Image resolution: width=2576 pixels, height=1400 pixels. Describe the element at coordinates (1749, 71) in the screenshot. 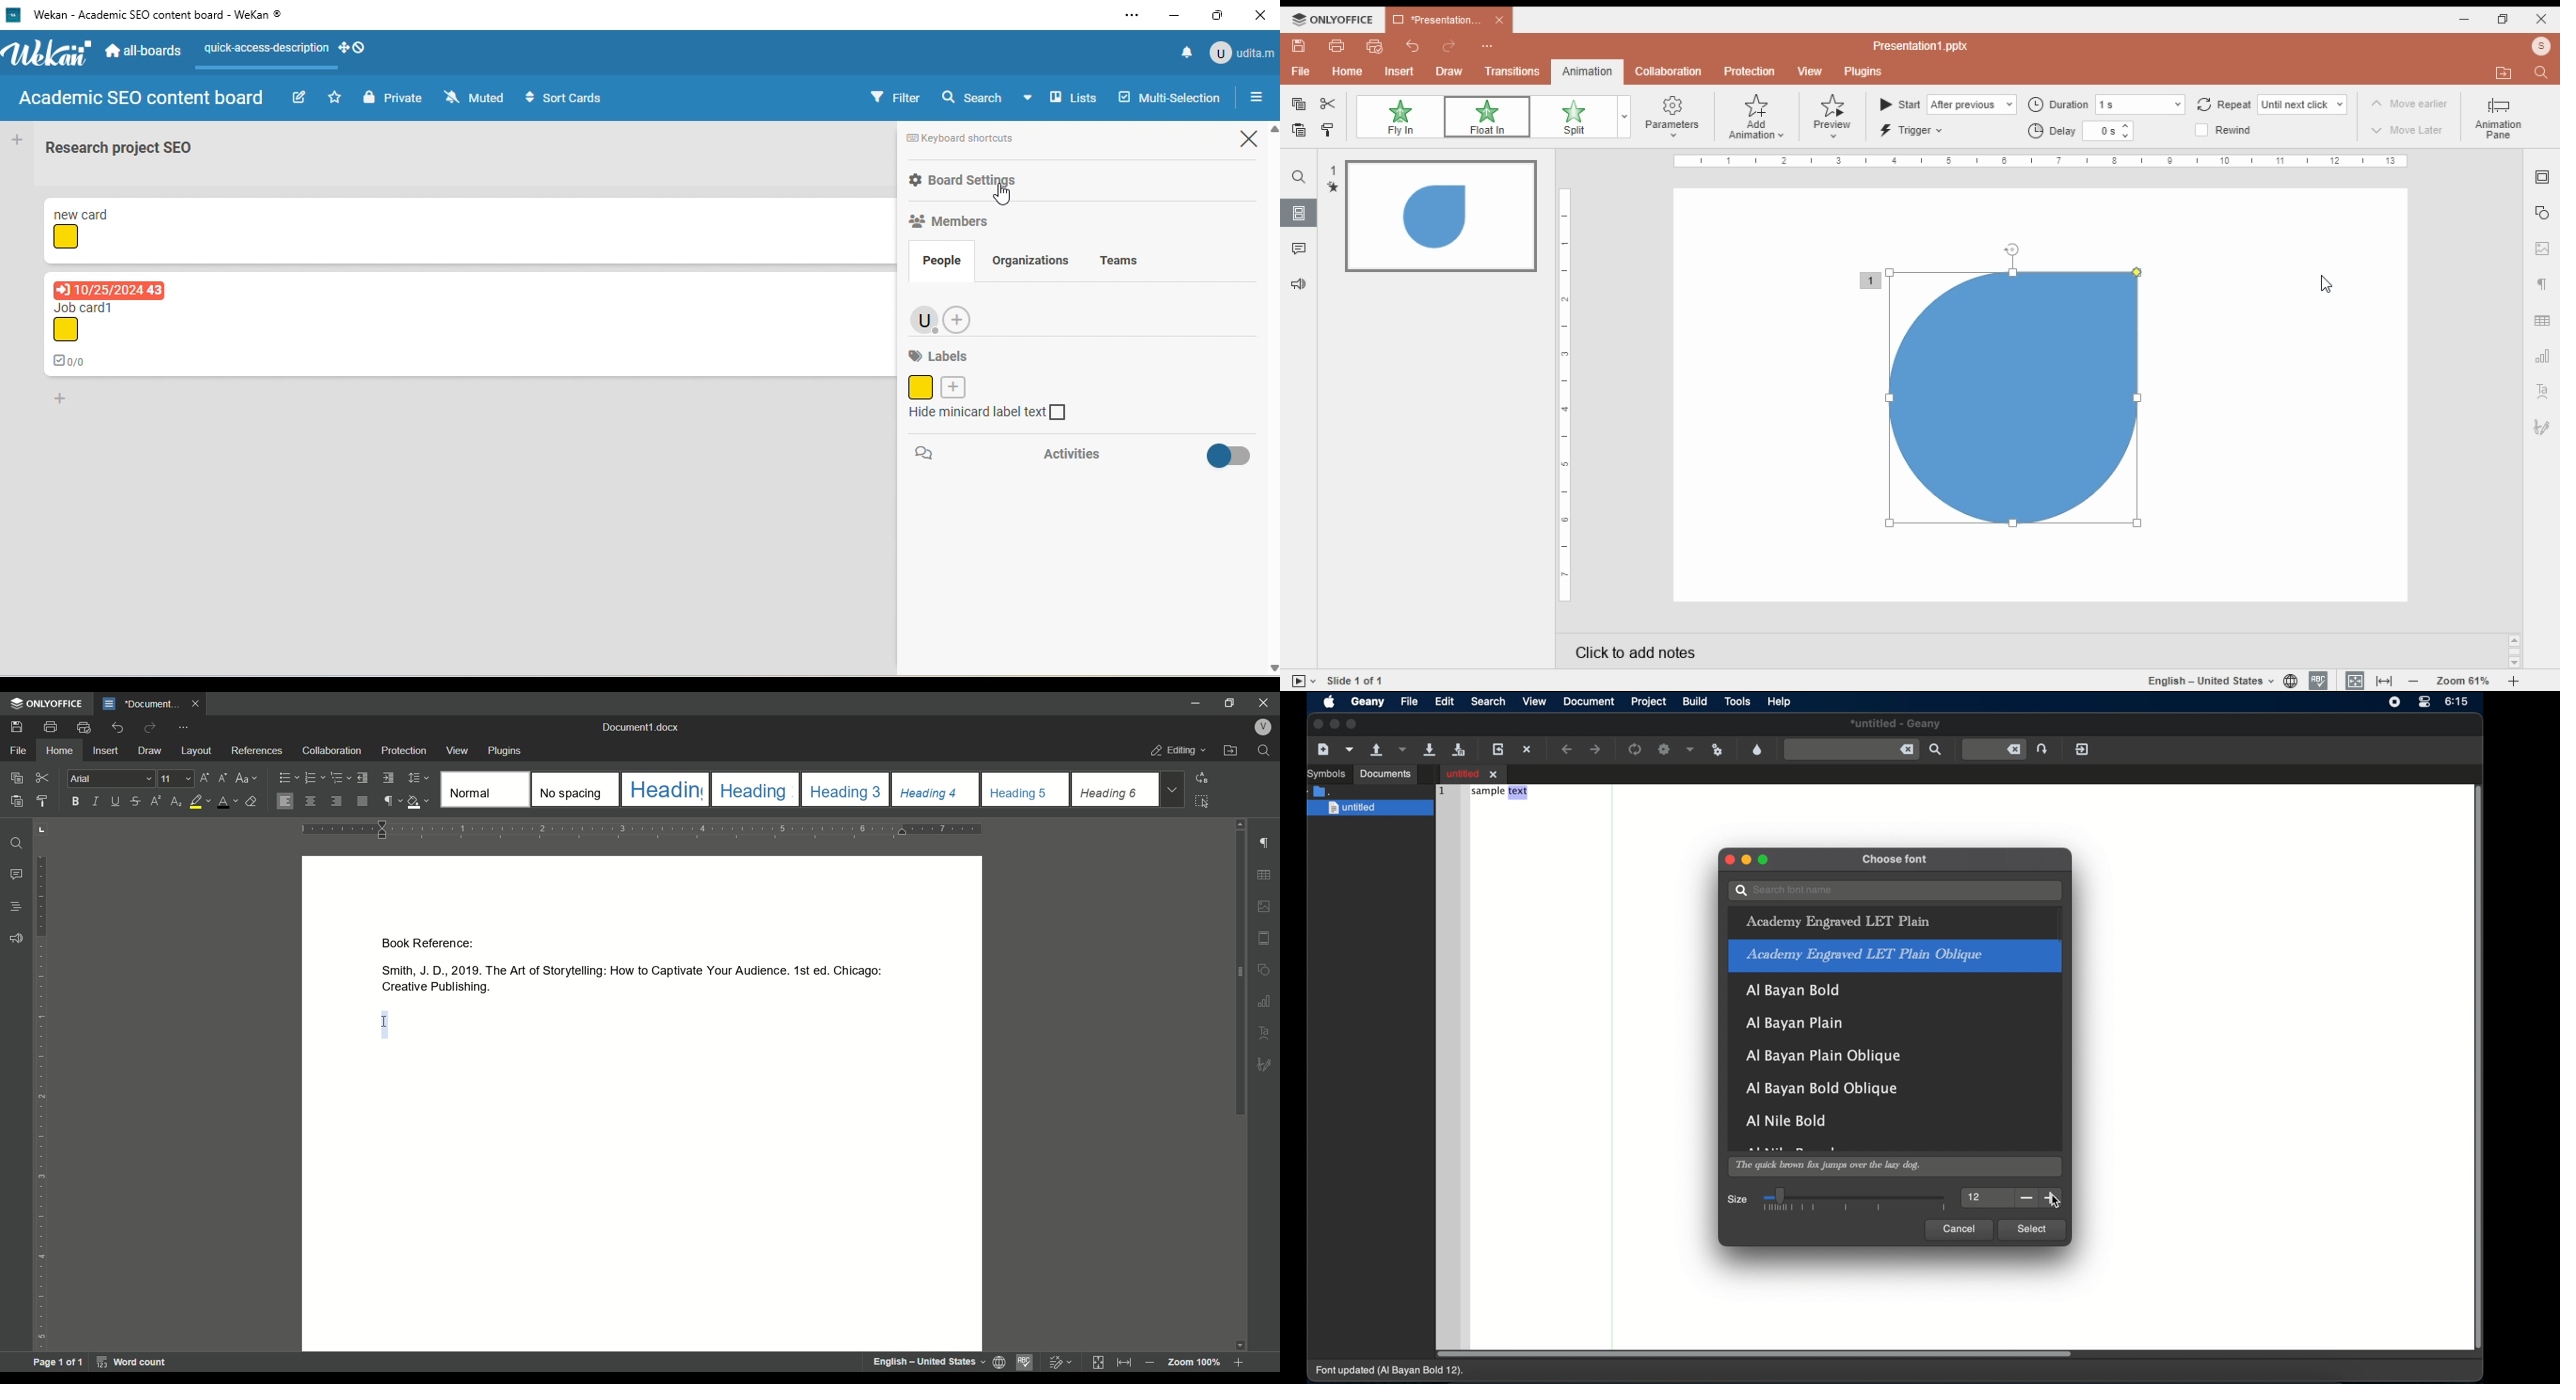

I see `protection` at that location.